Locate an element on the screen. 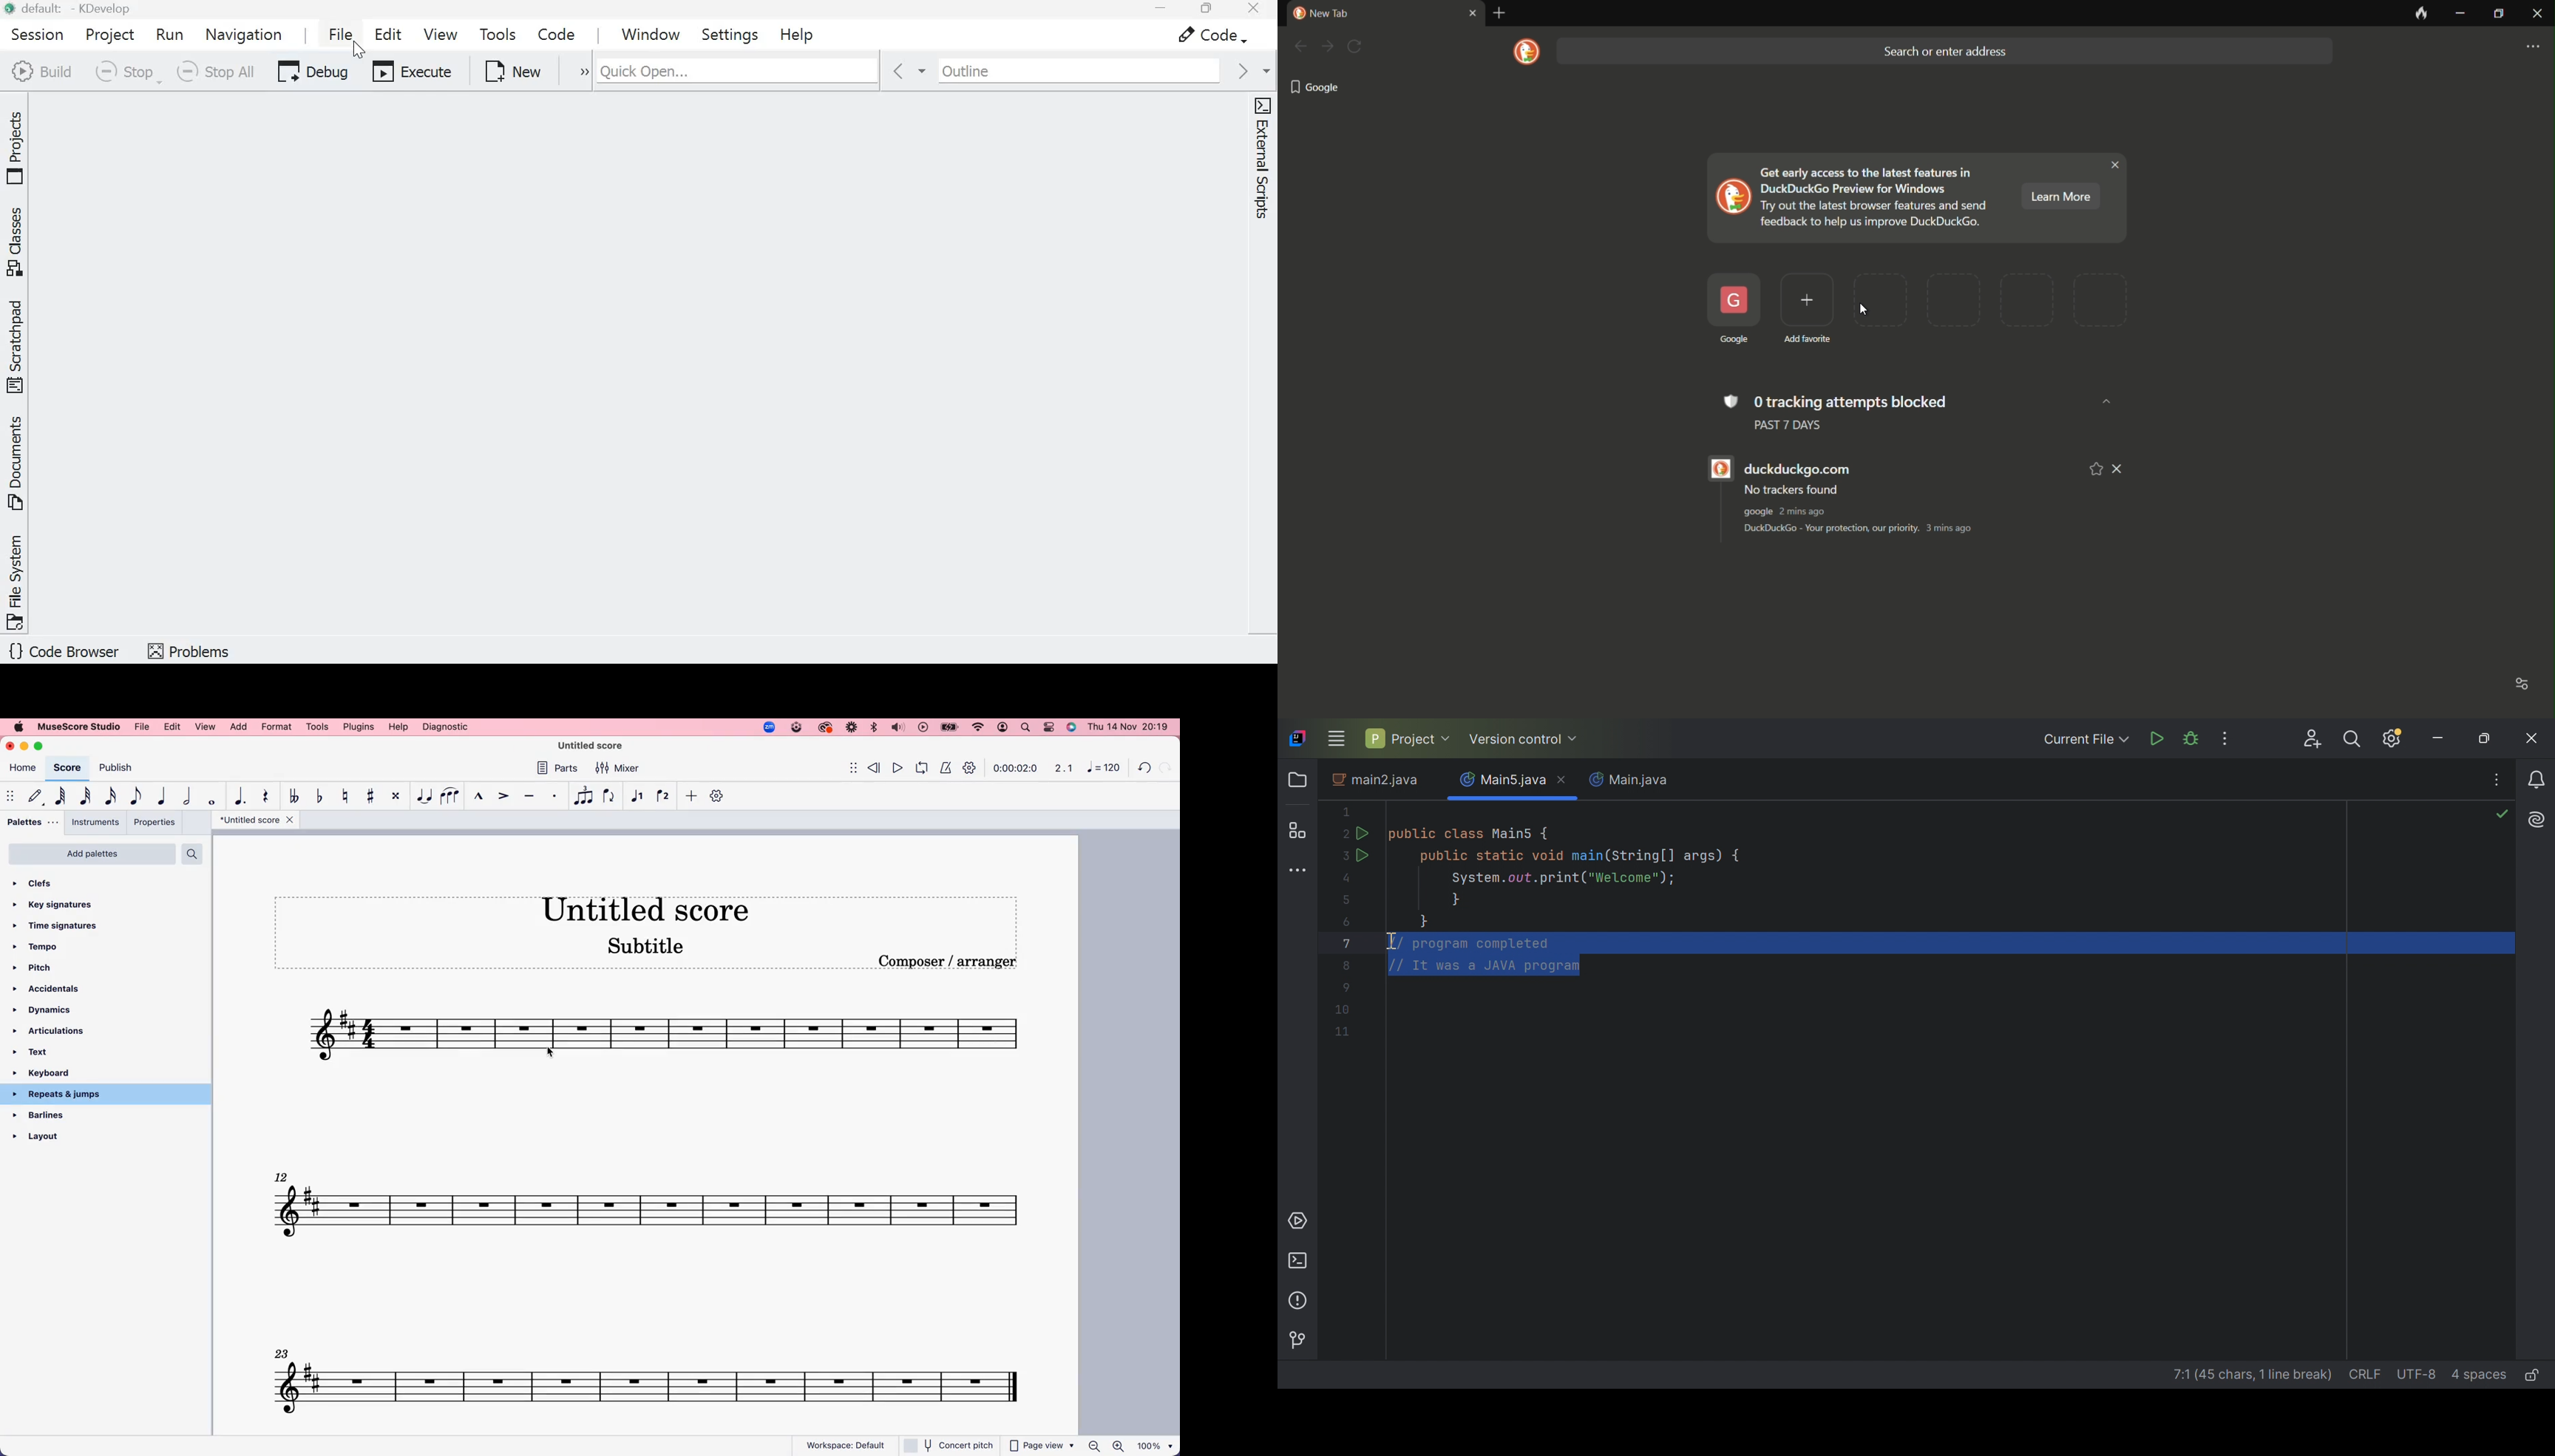  add is located at coordinates (240, 727).